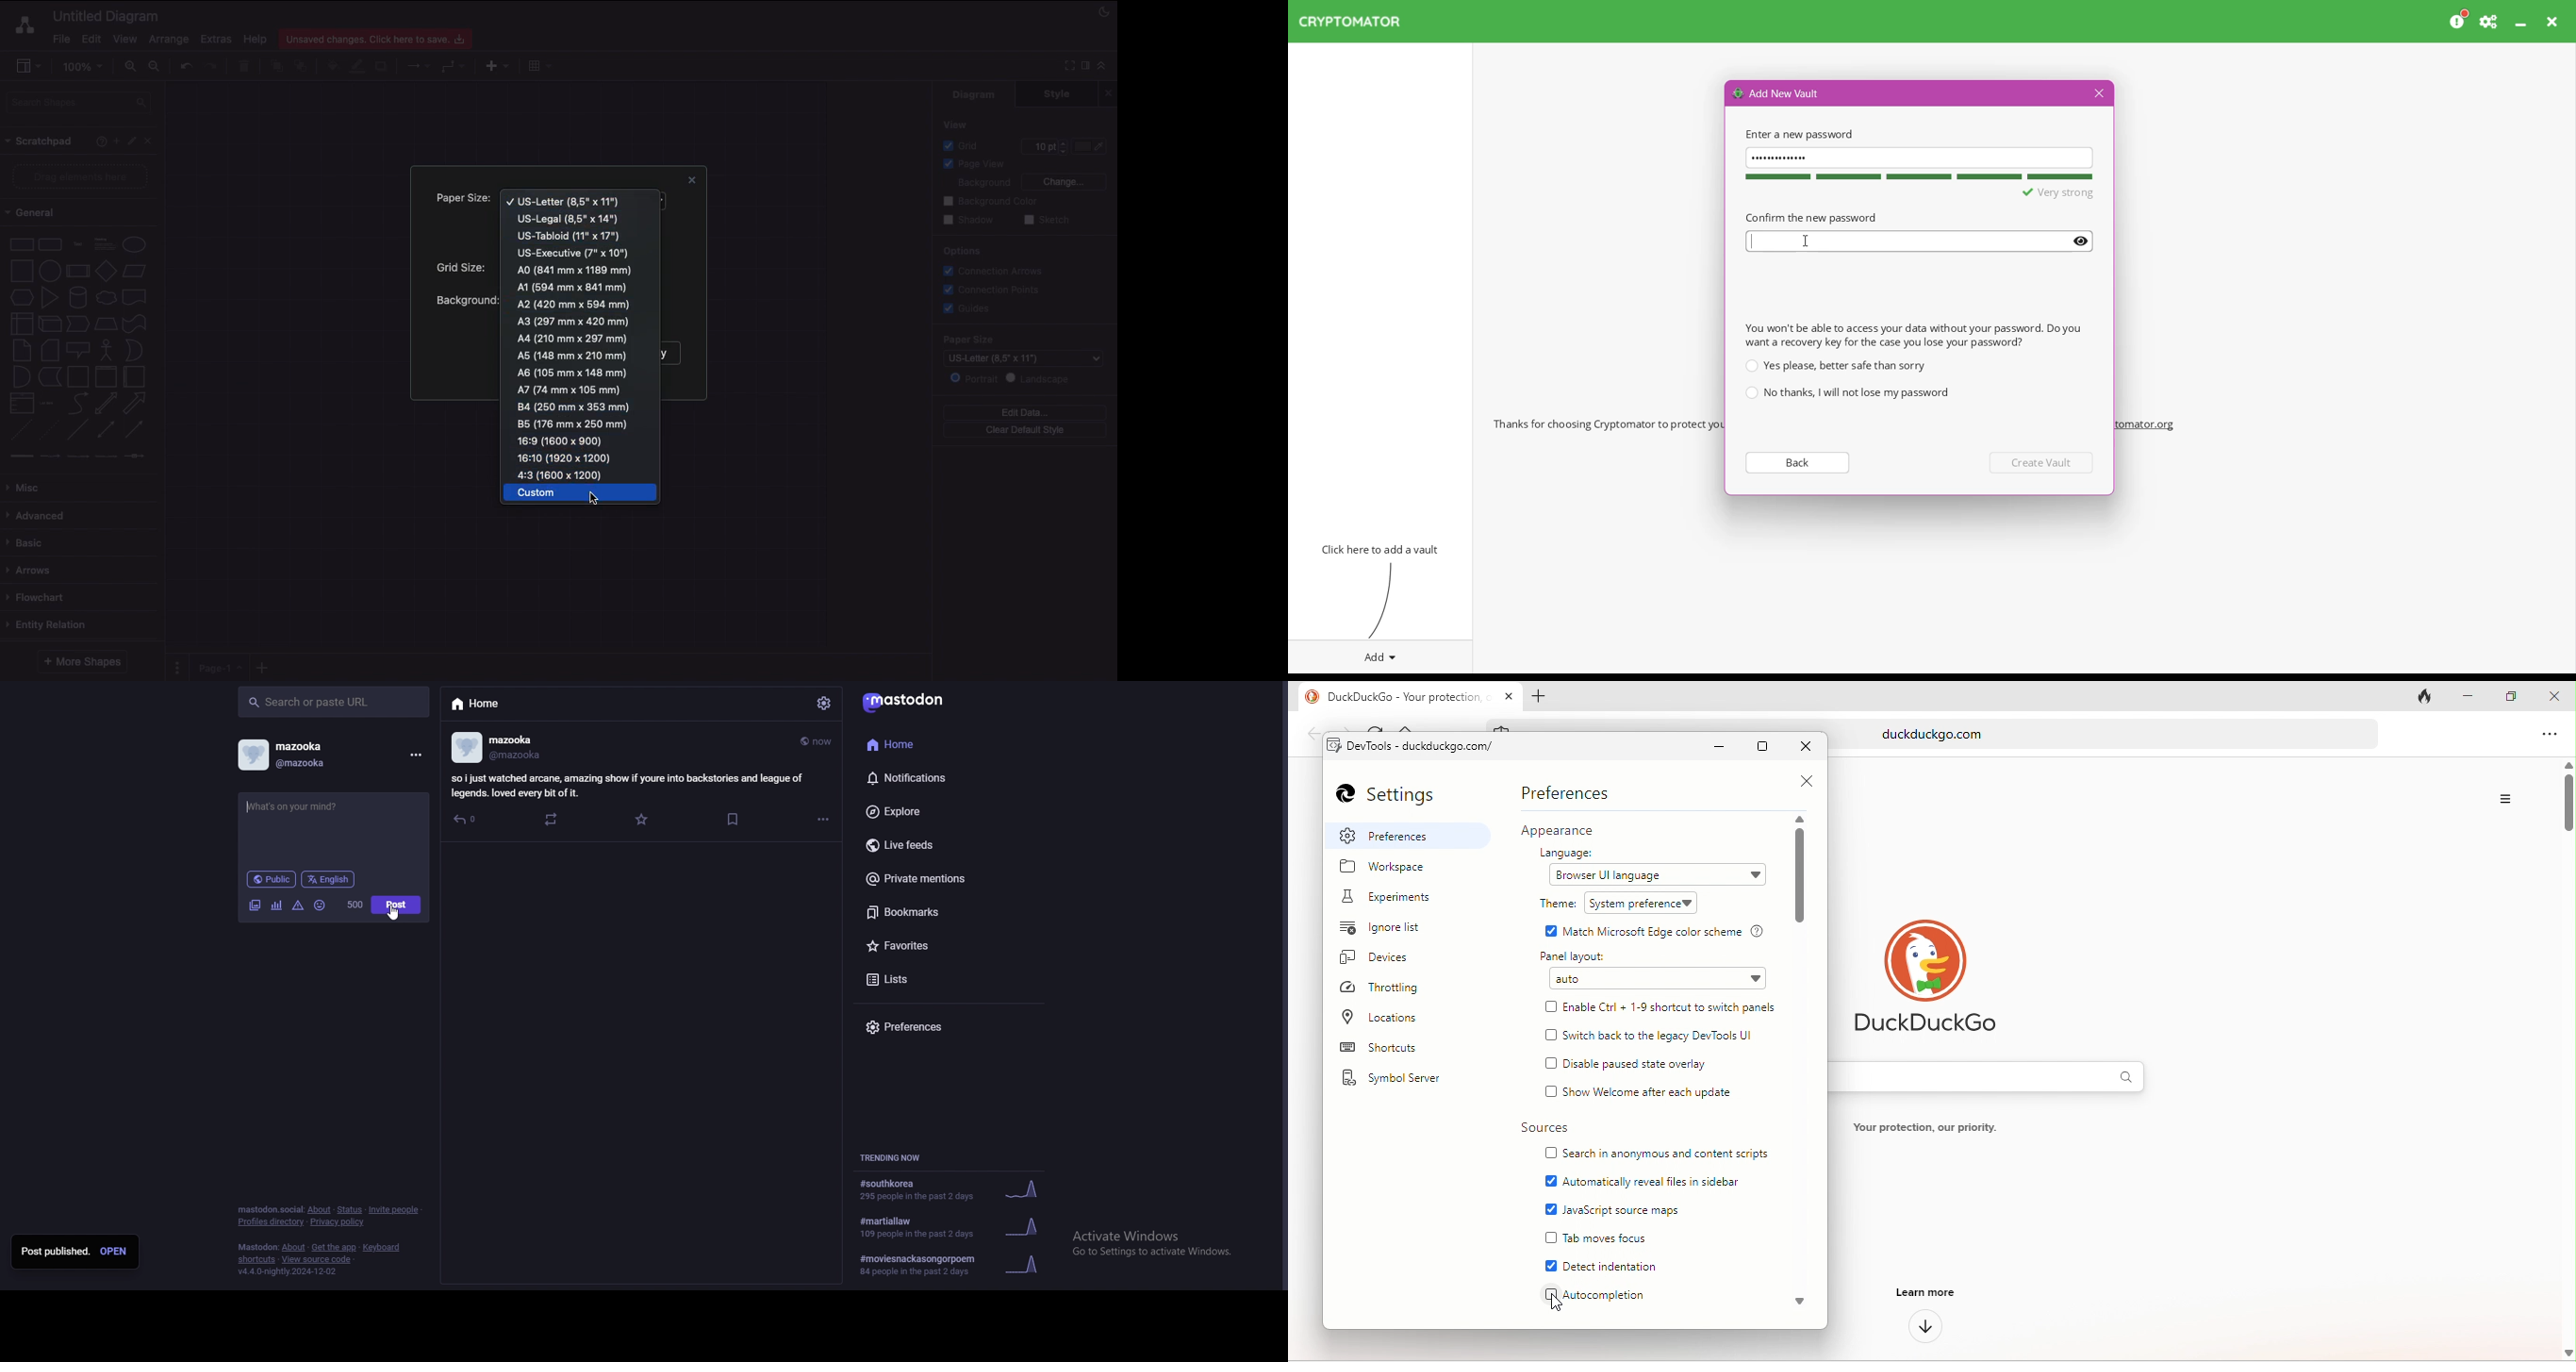  I want to click on Draw.io, so click(22, 25).